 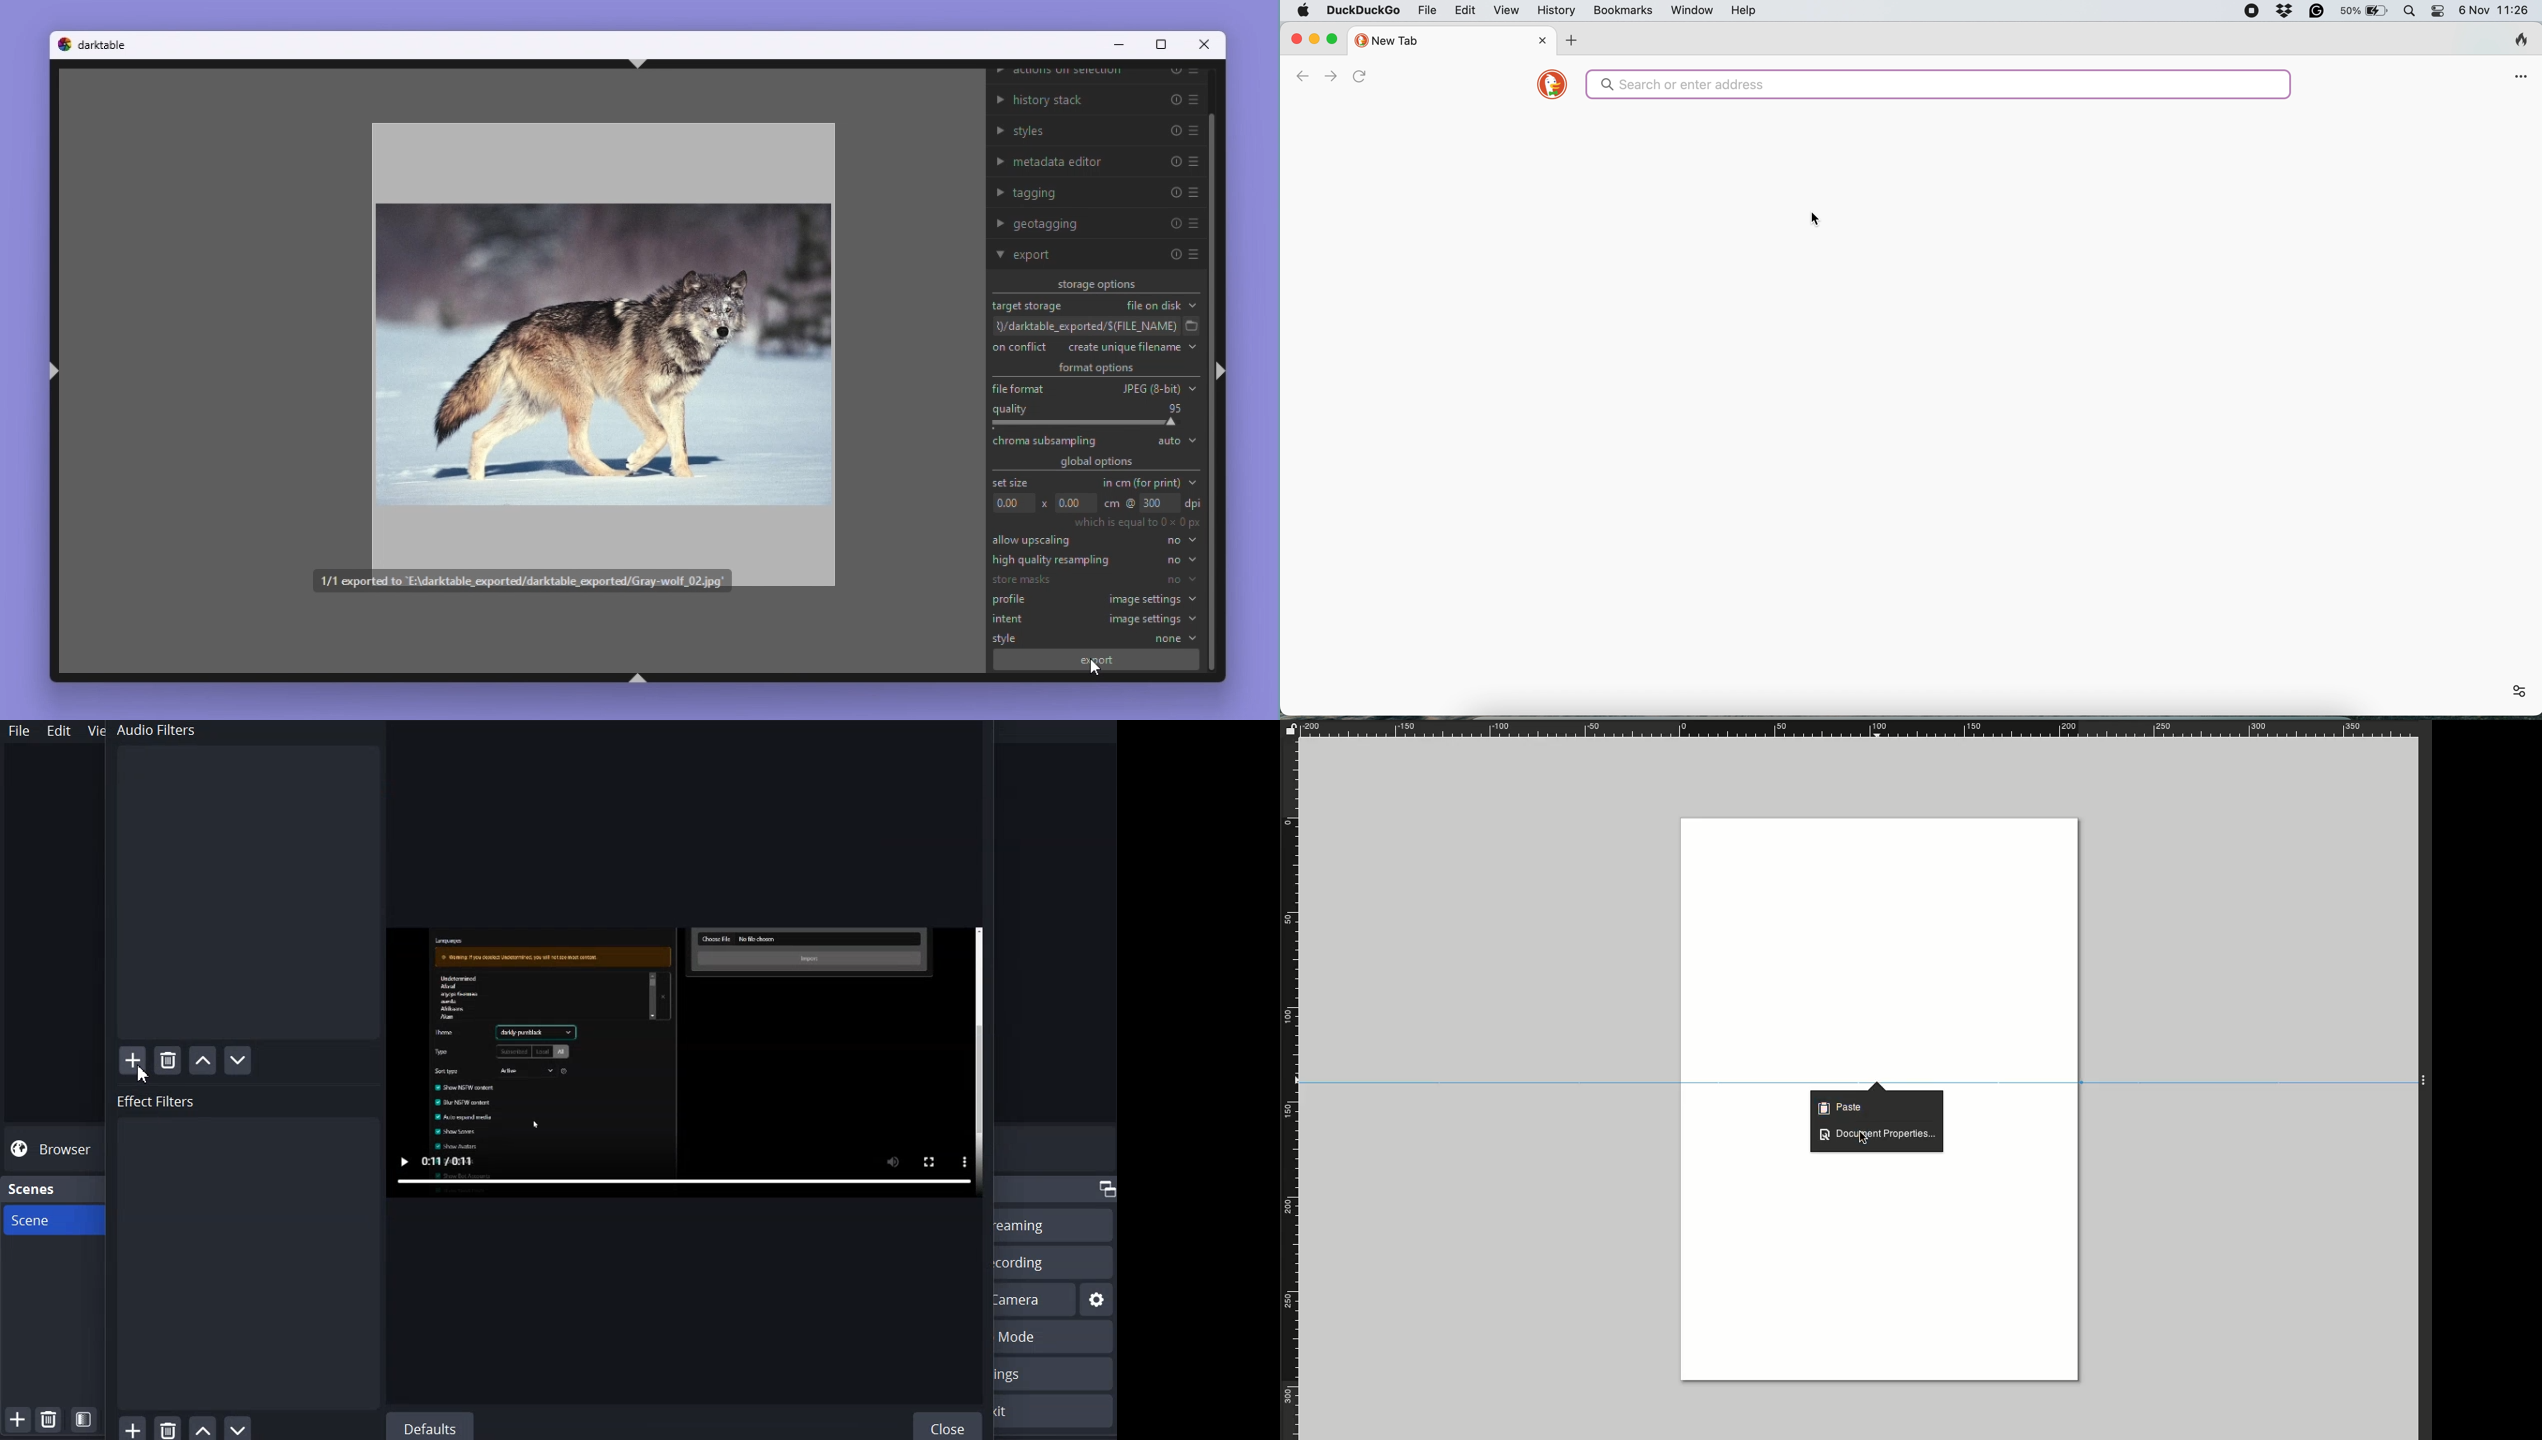 What do you see at coordinates (1134, 348) in the screenshot?
I see `Create unique file name` at bounding box center [1134, 348].